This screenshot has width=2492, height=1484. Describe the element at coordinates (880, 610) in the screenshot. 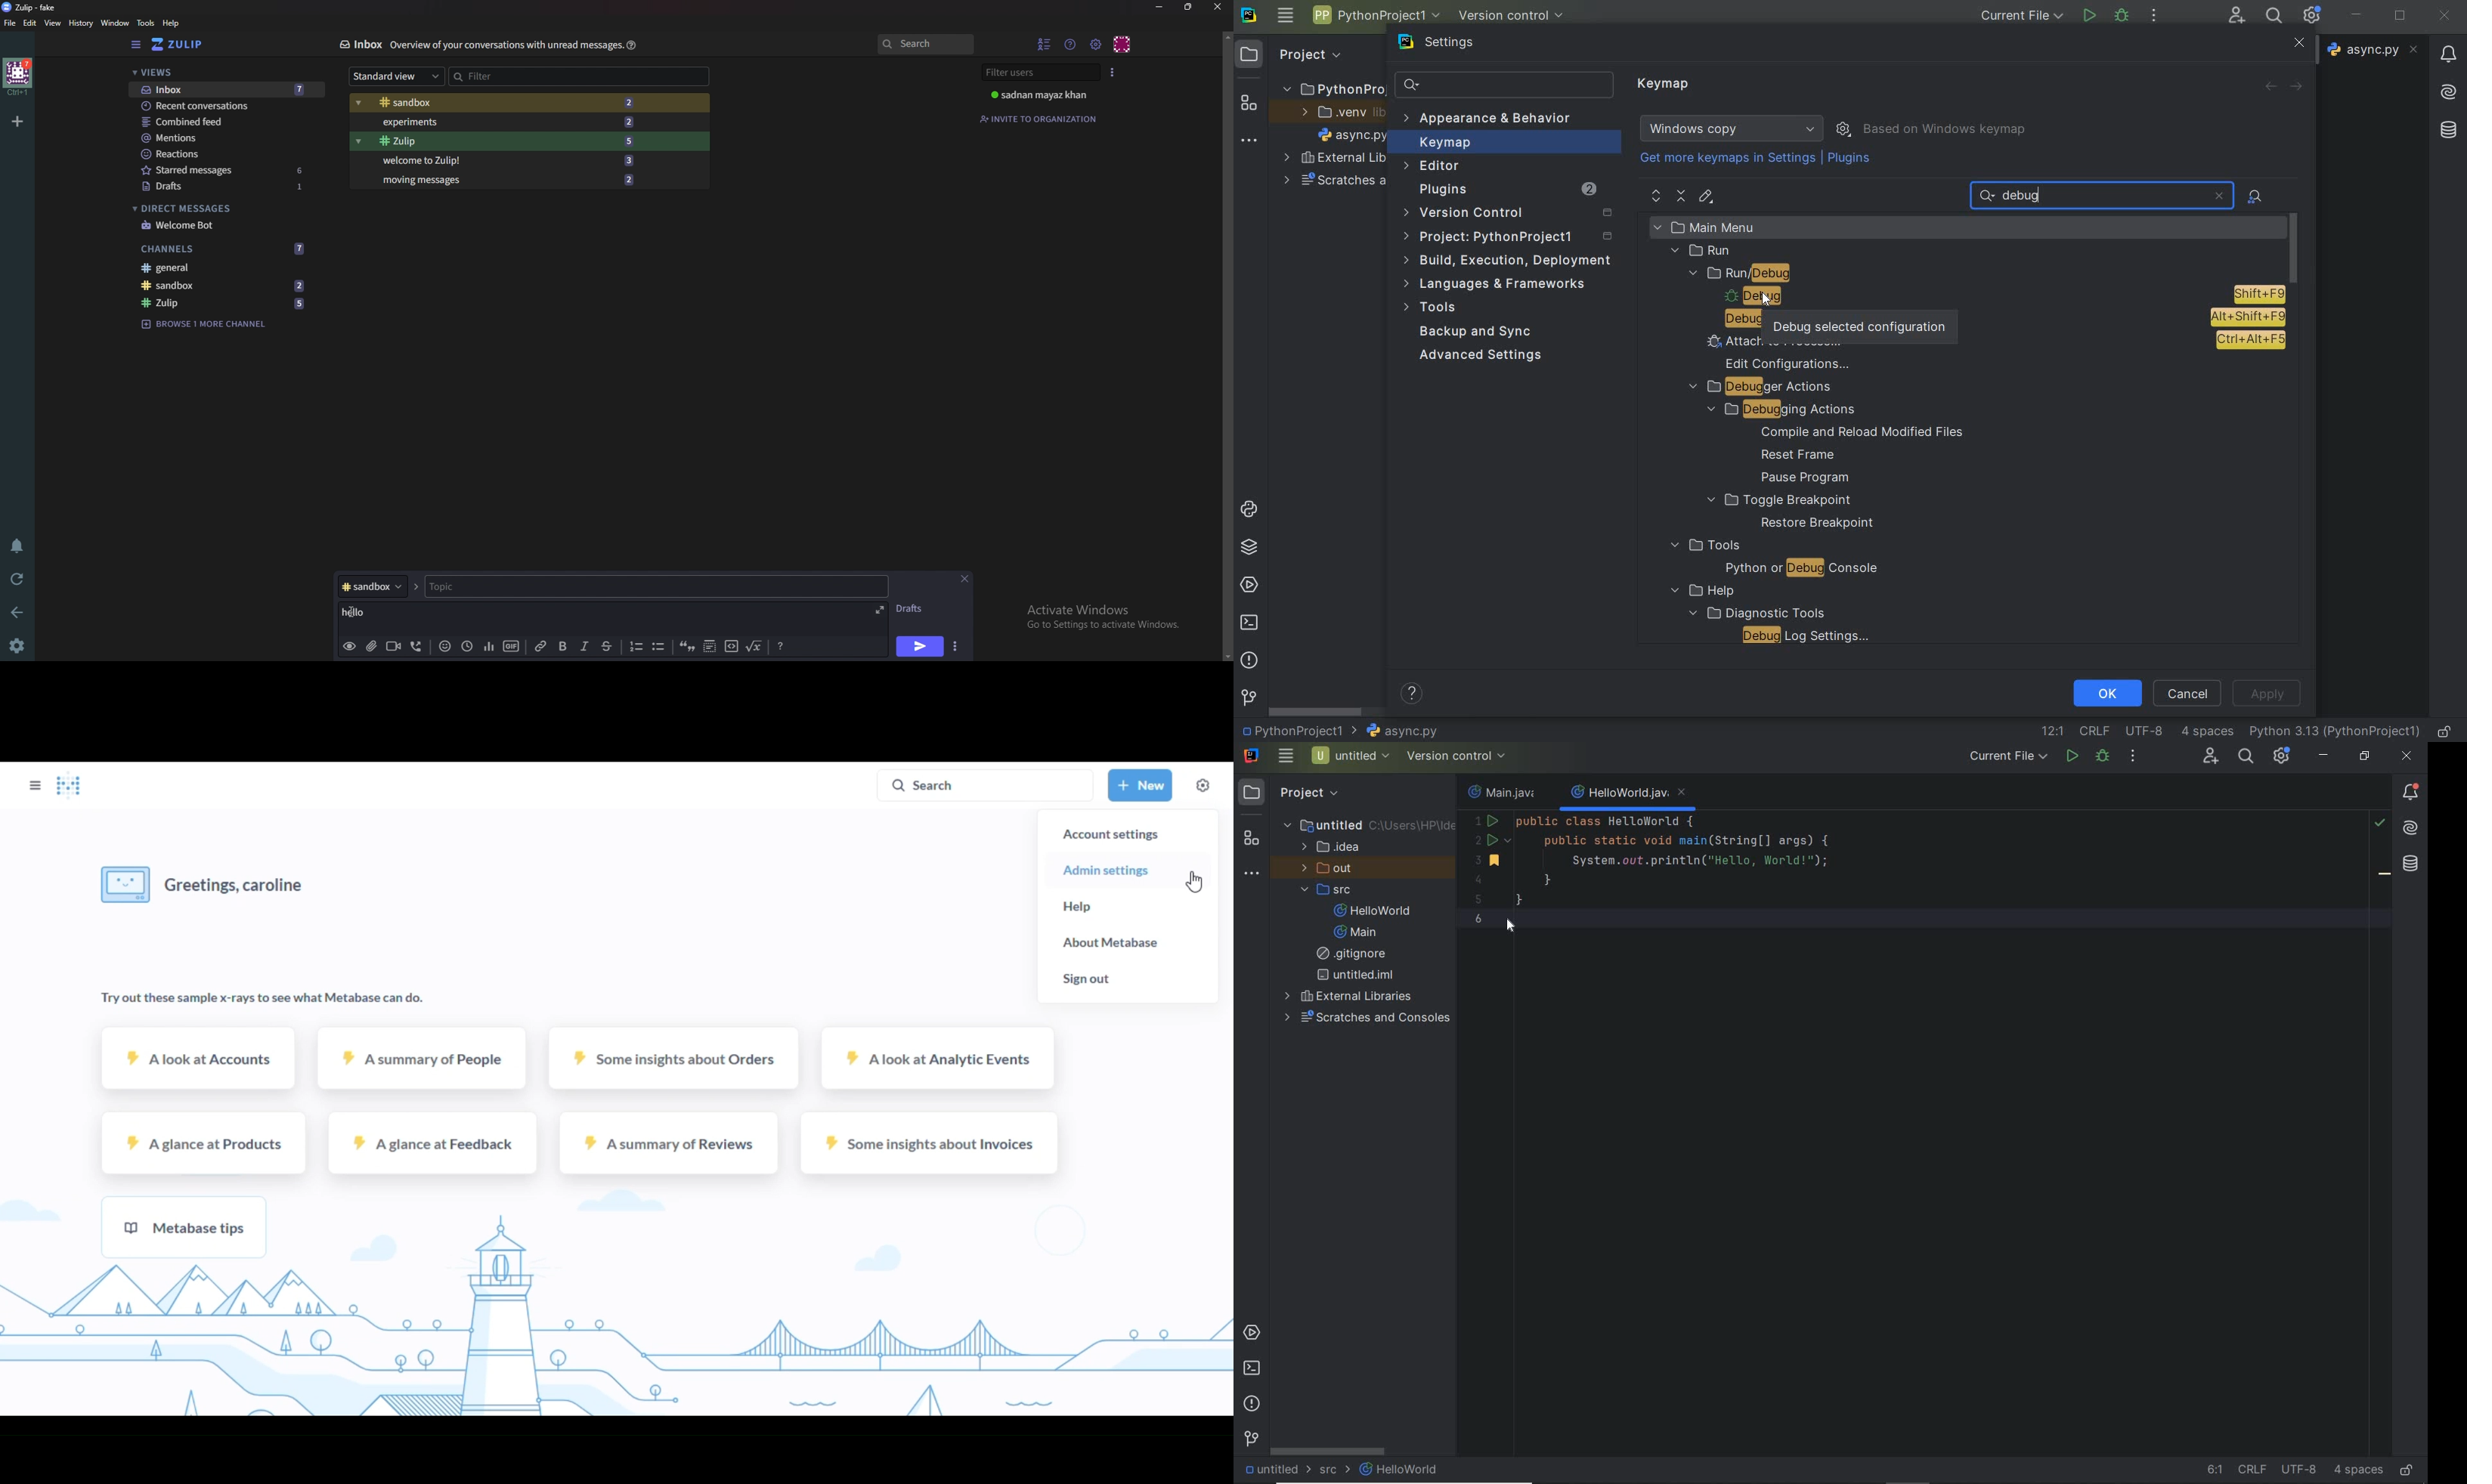

I see `expand` at that location.